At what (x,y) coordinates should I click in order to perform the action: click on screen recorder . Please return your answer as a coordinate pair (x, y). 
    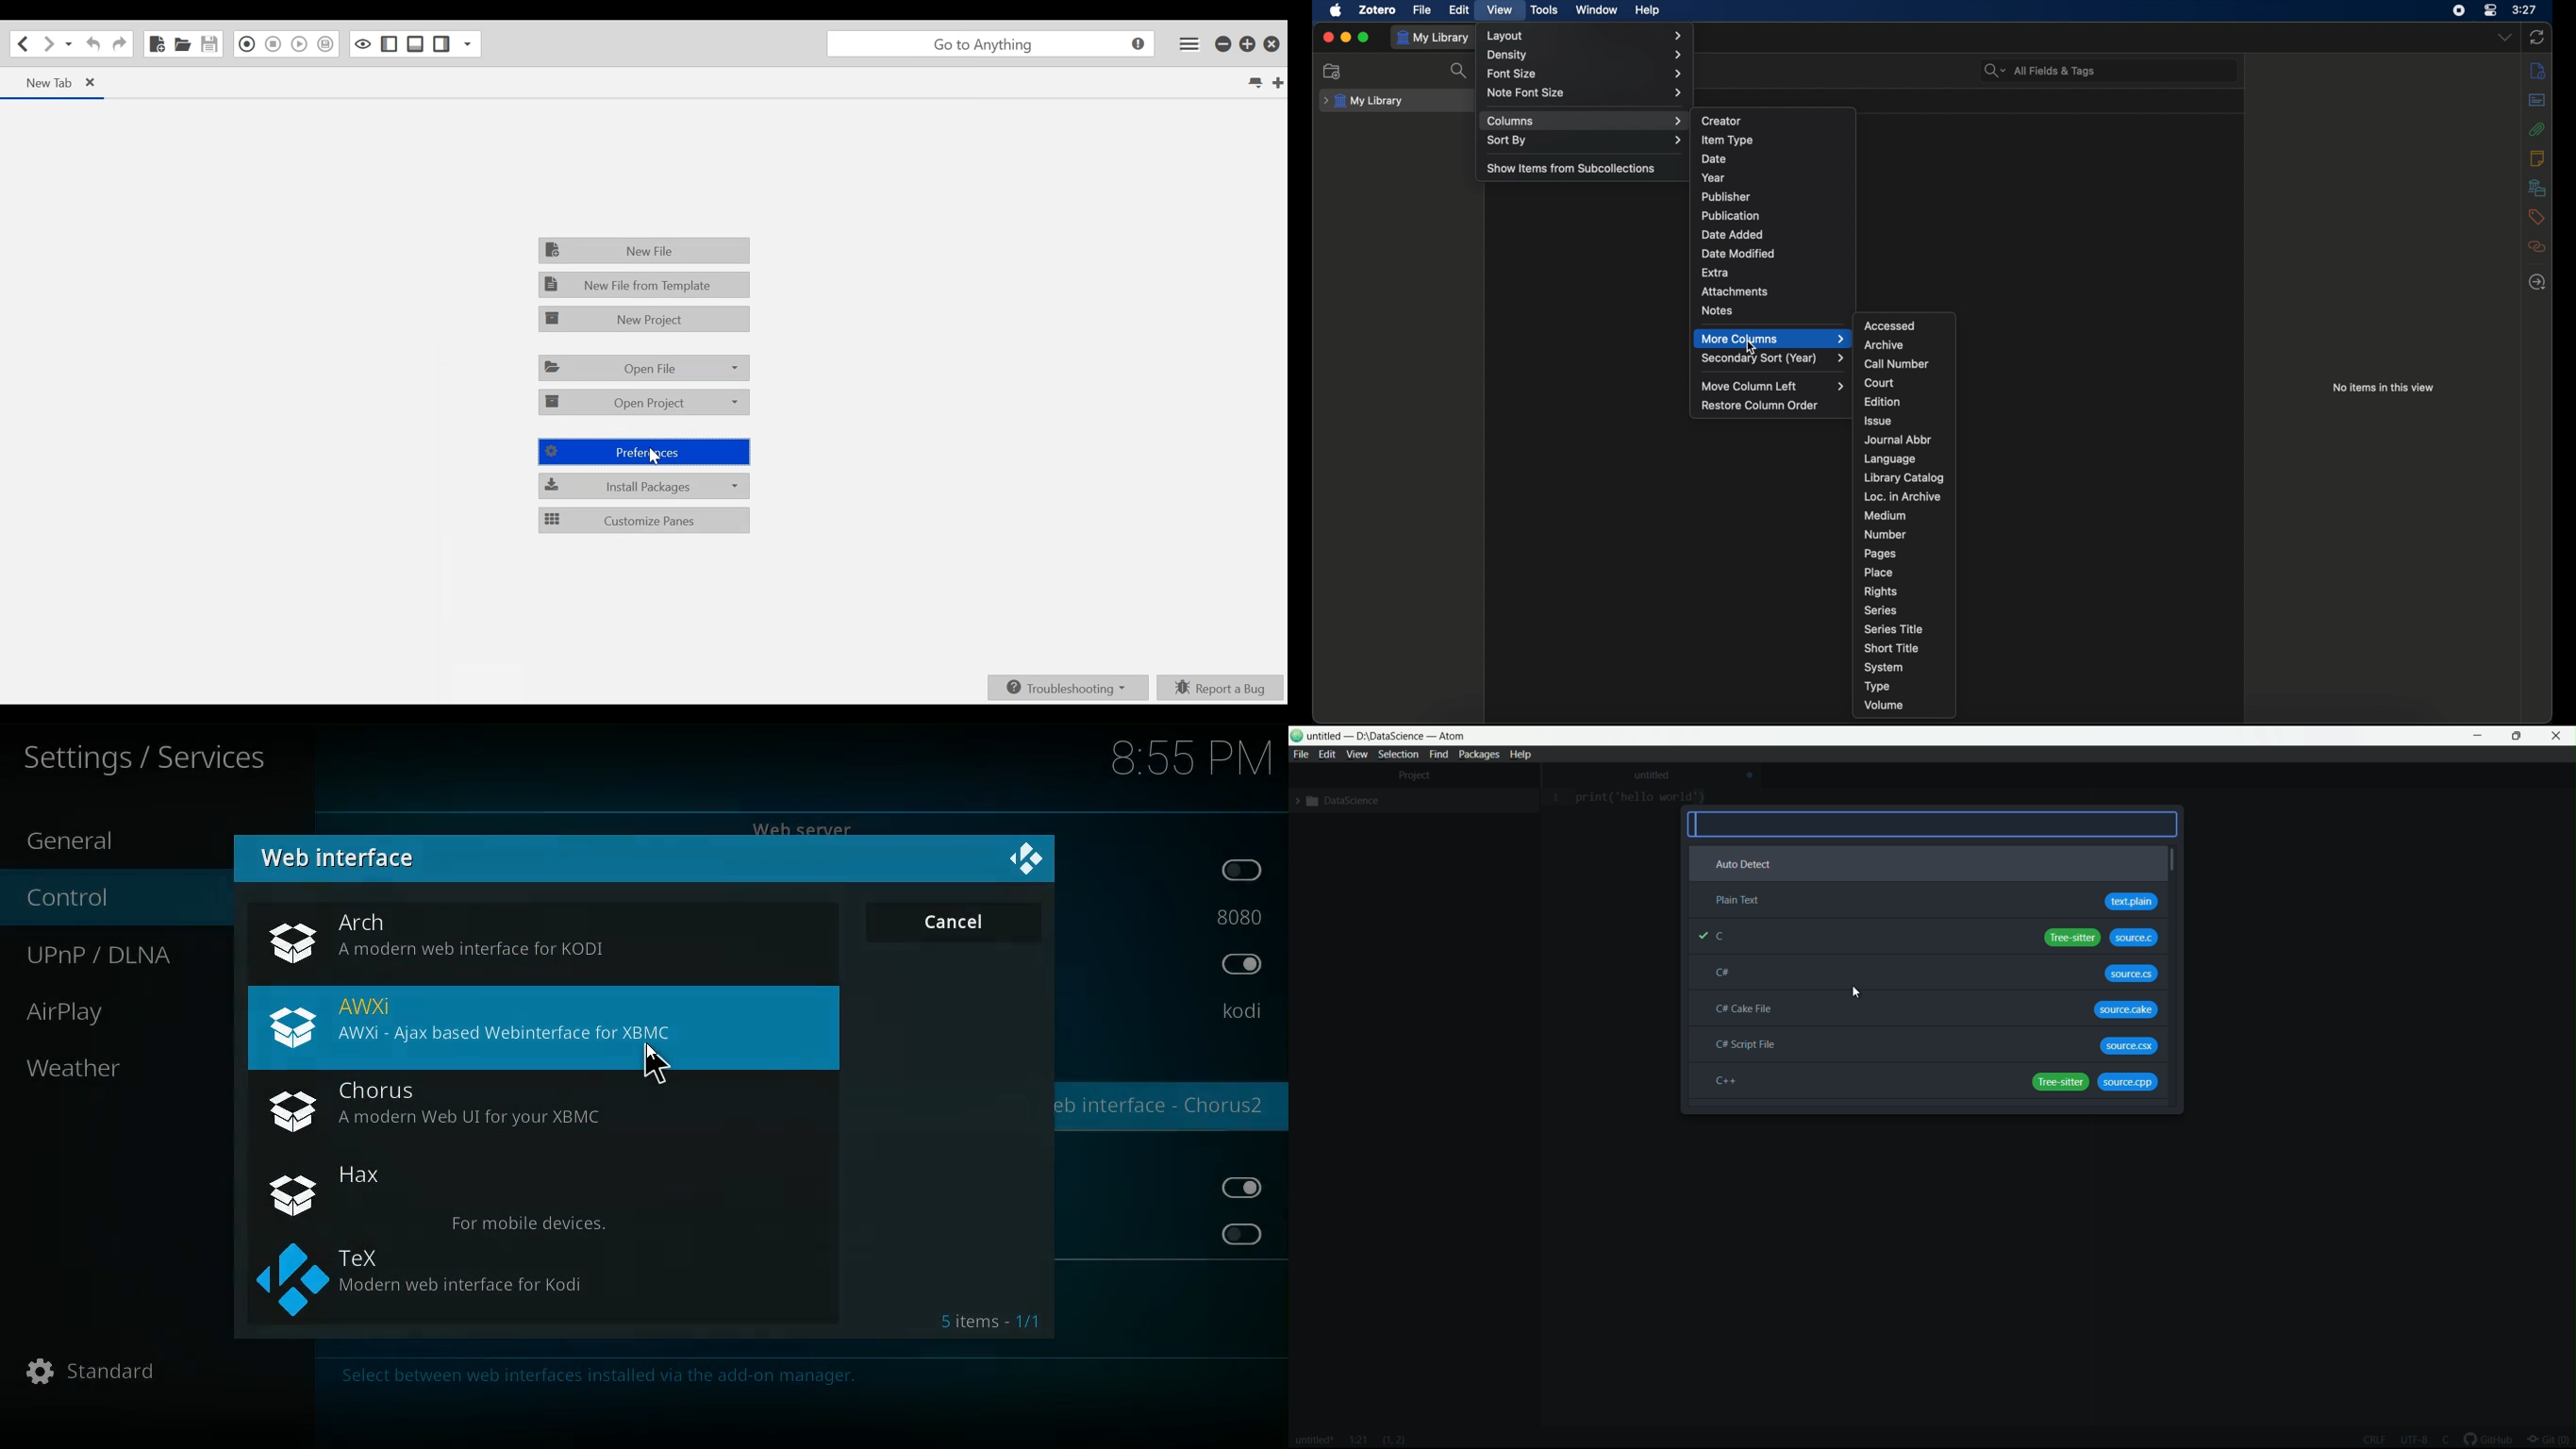
    Looking at the image, I should click on (2459, 10).